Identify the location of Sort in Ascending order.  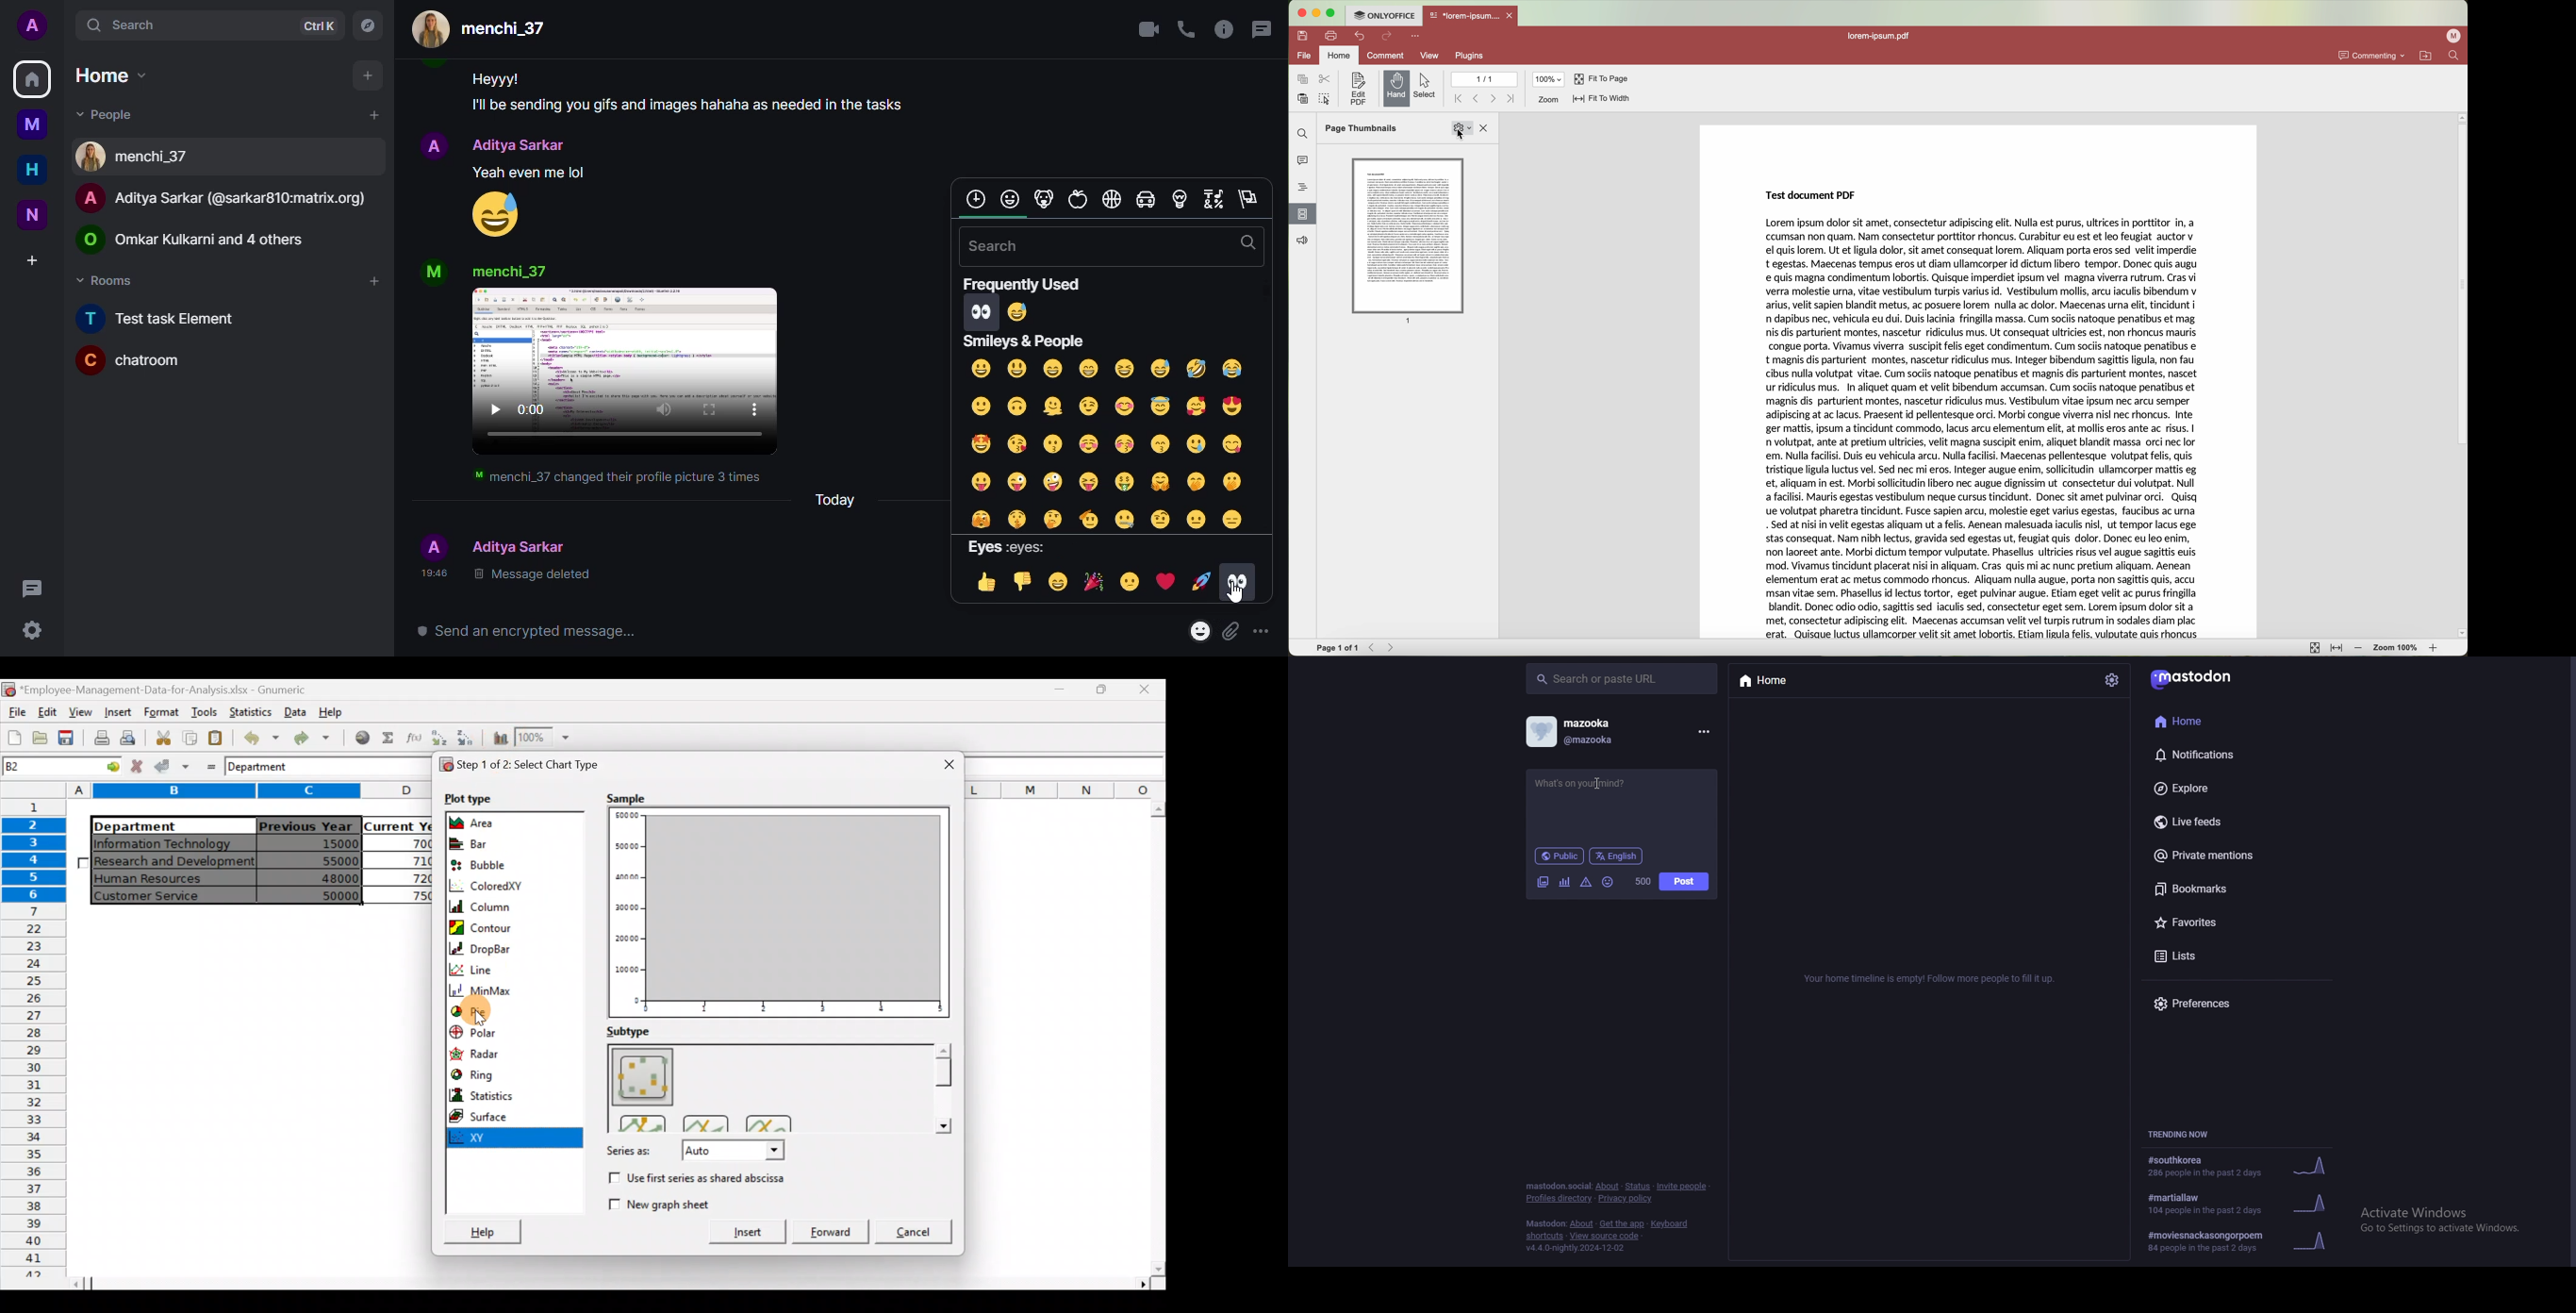
(439, 737).